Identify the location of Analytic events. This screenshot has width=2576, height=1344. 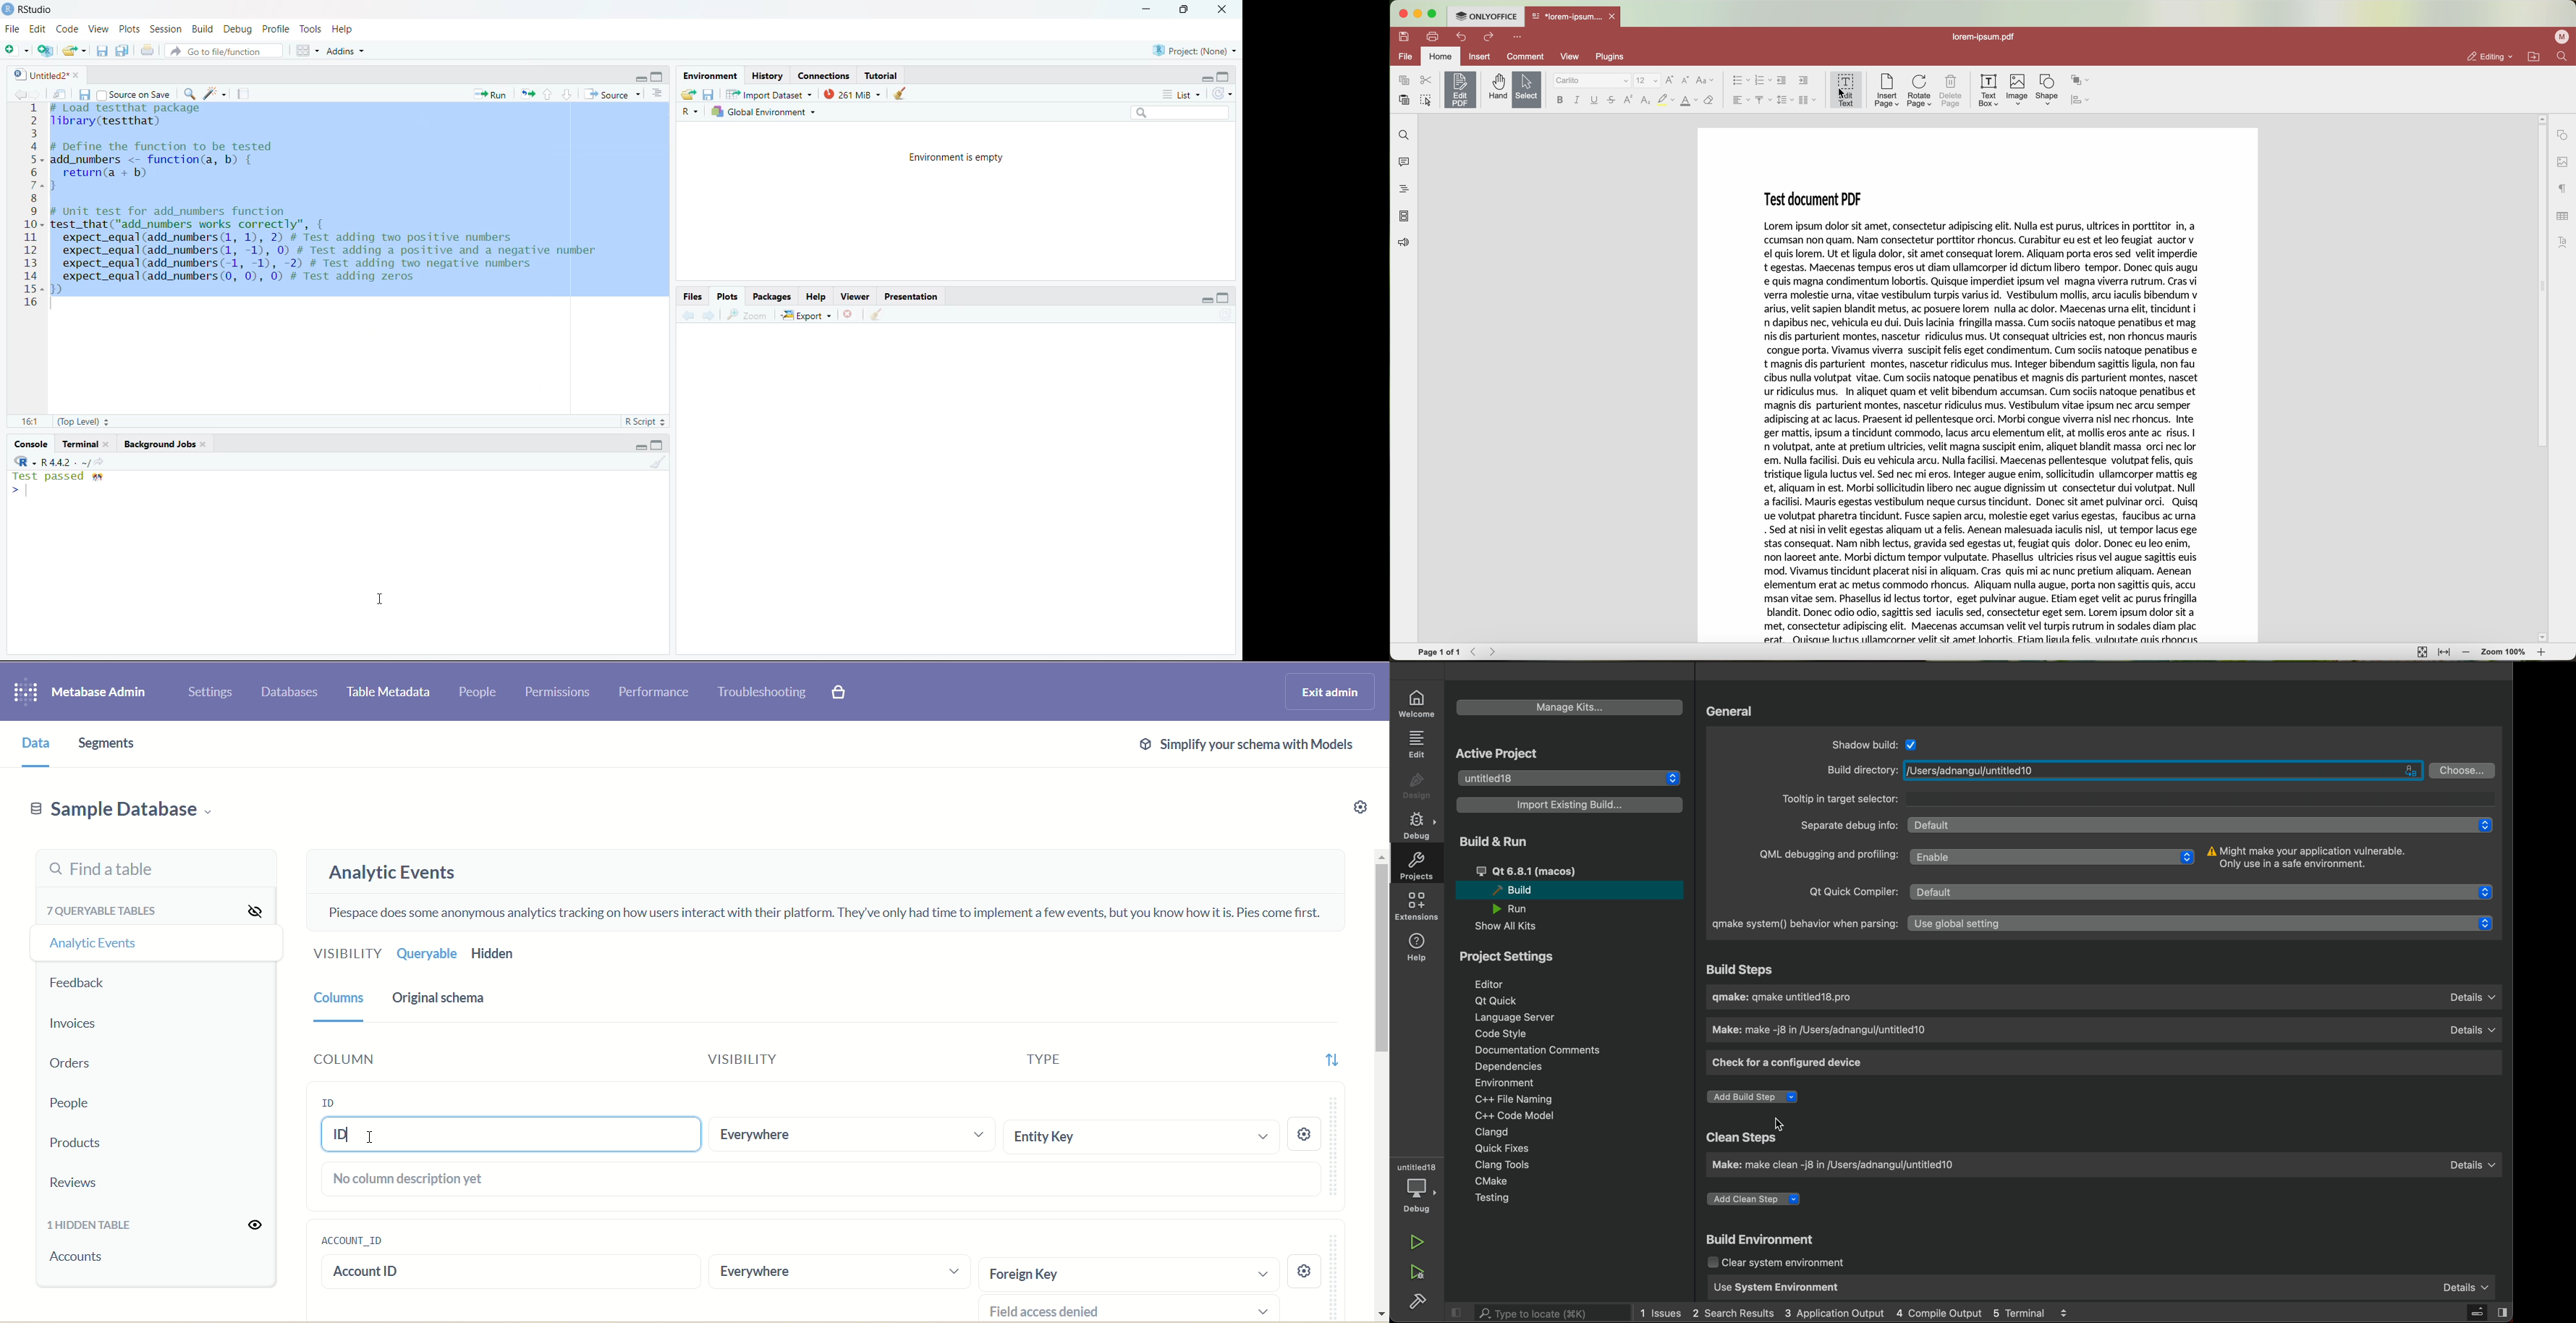
(407, 869).